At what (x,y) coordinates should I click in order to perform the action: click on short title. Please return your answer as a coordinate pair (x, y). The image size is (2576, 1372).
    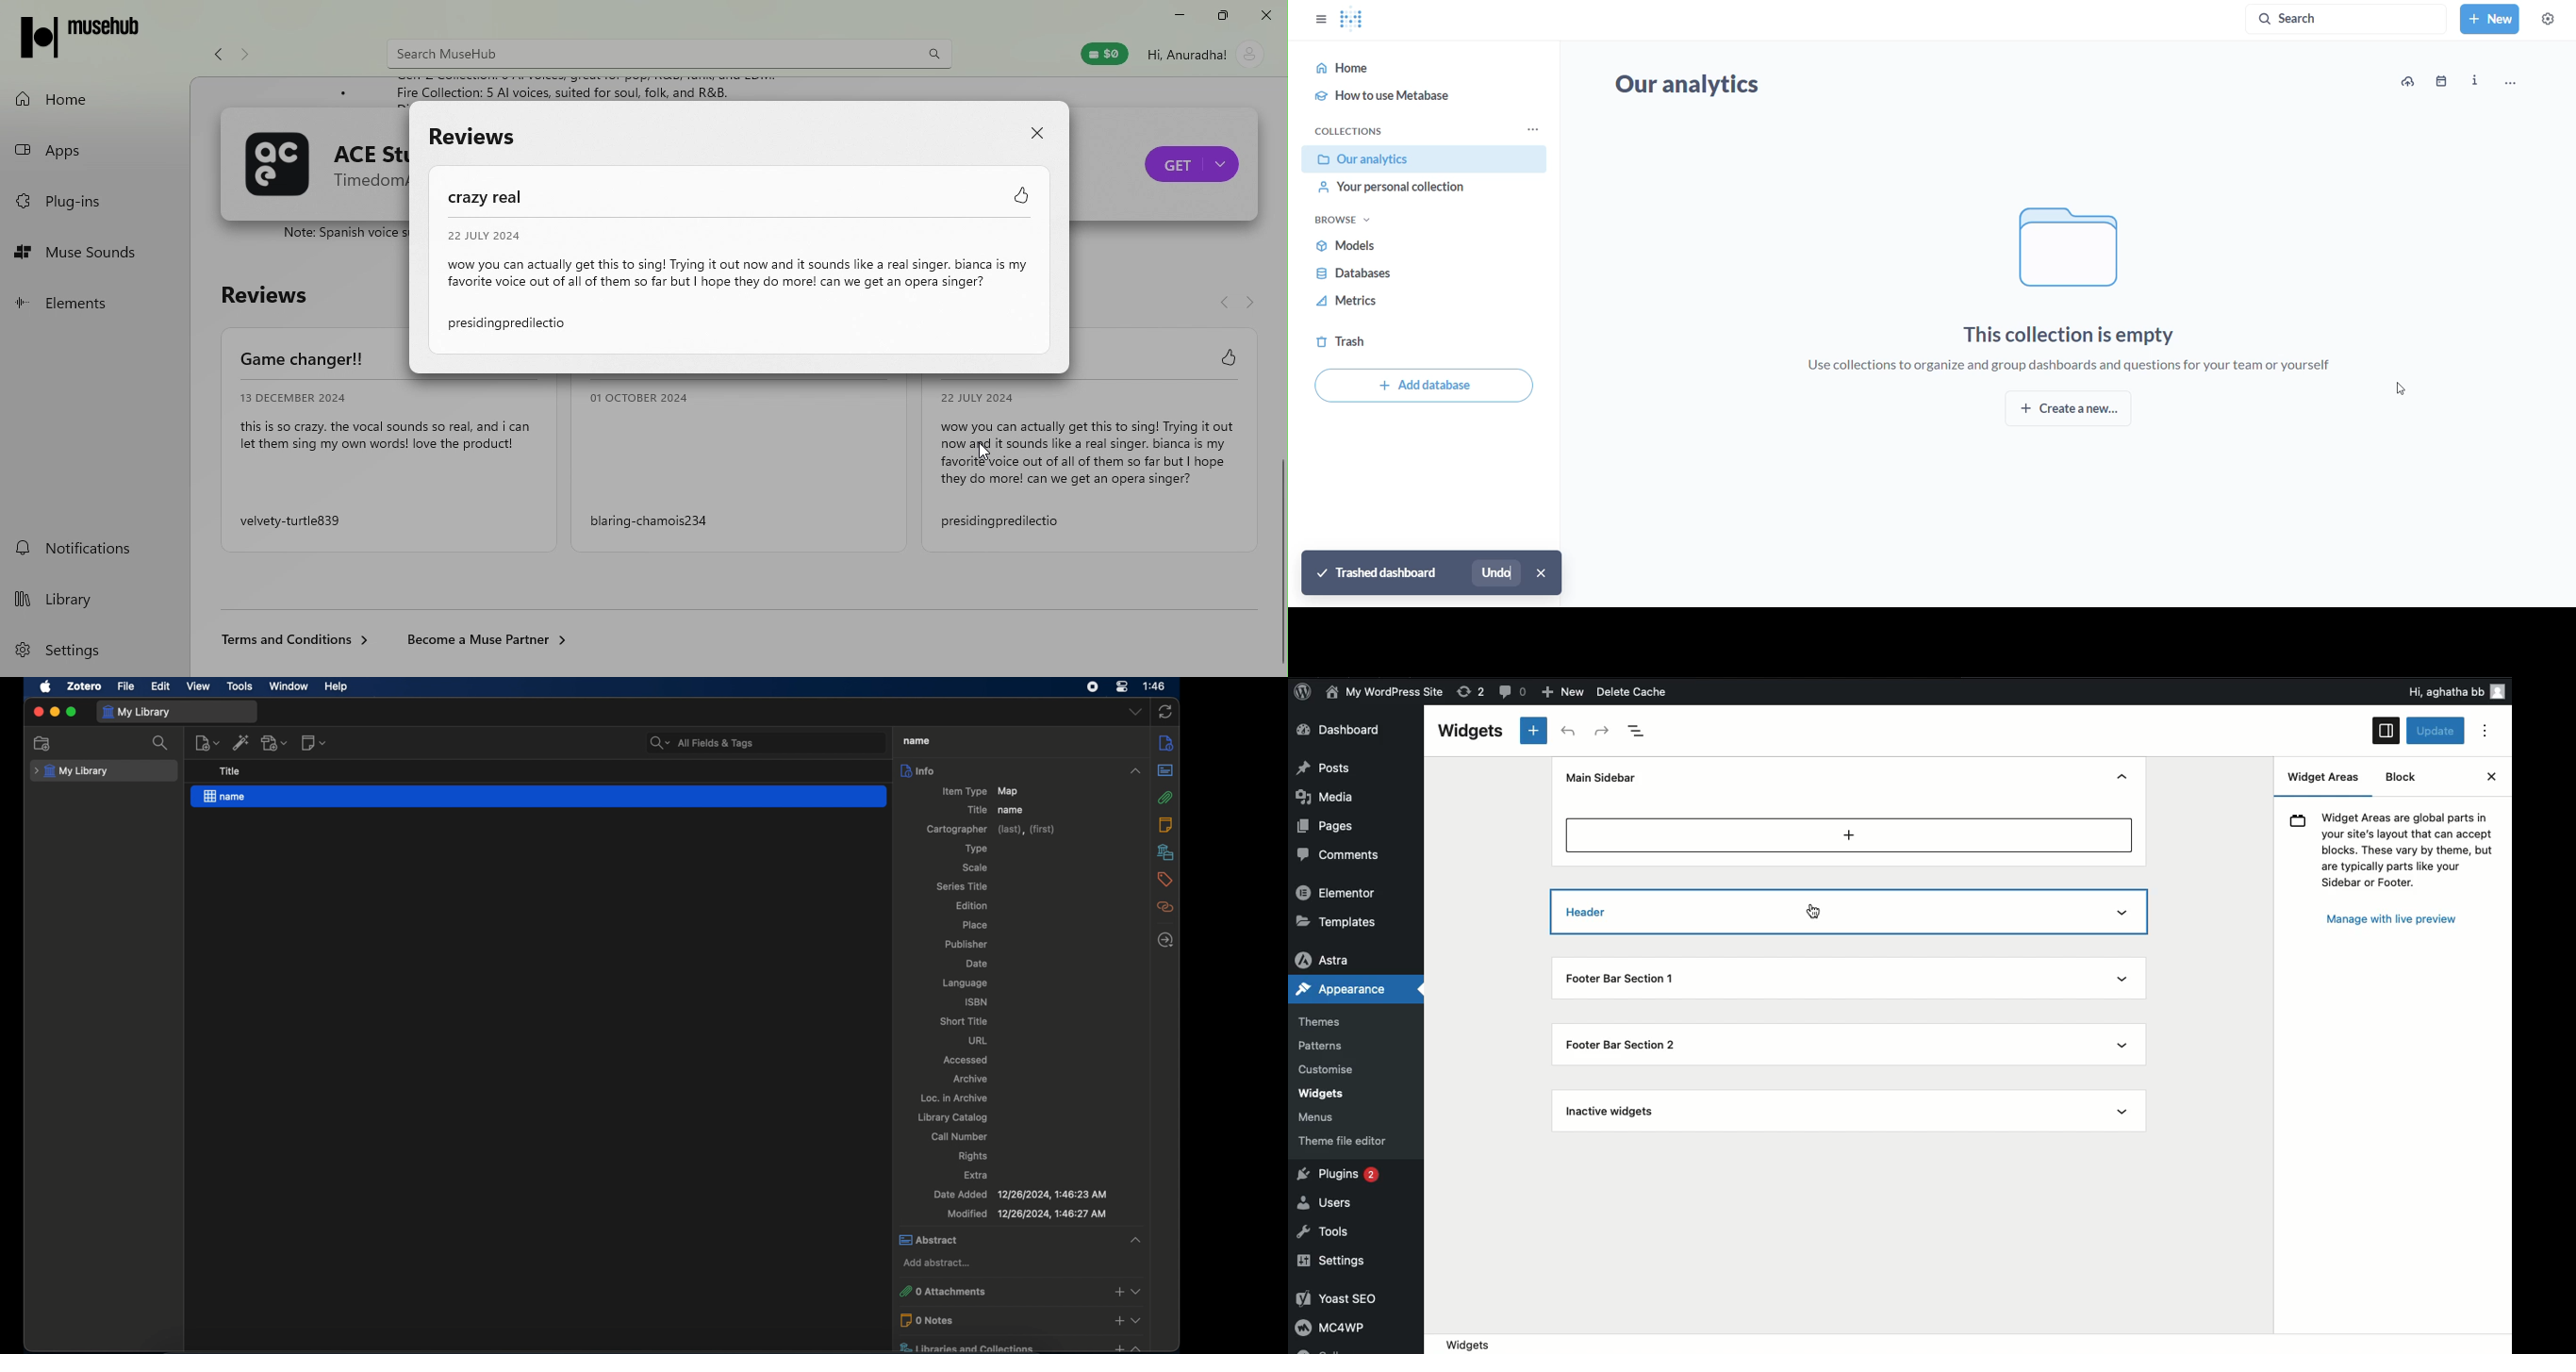
    Looking at the image, I should click on (966, 1022).